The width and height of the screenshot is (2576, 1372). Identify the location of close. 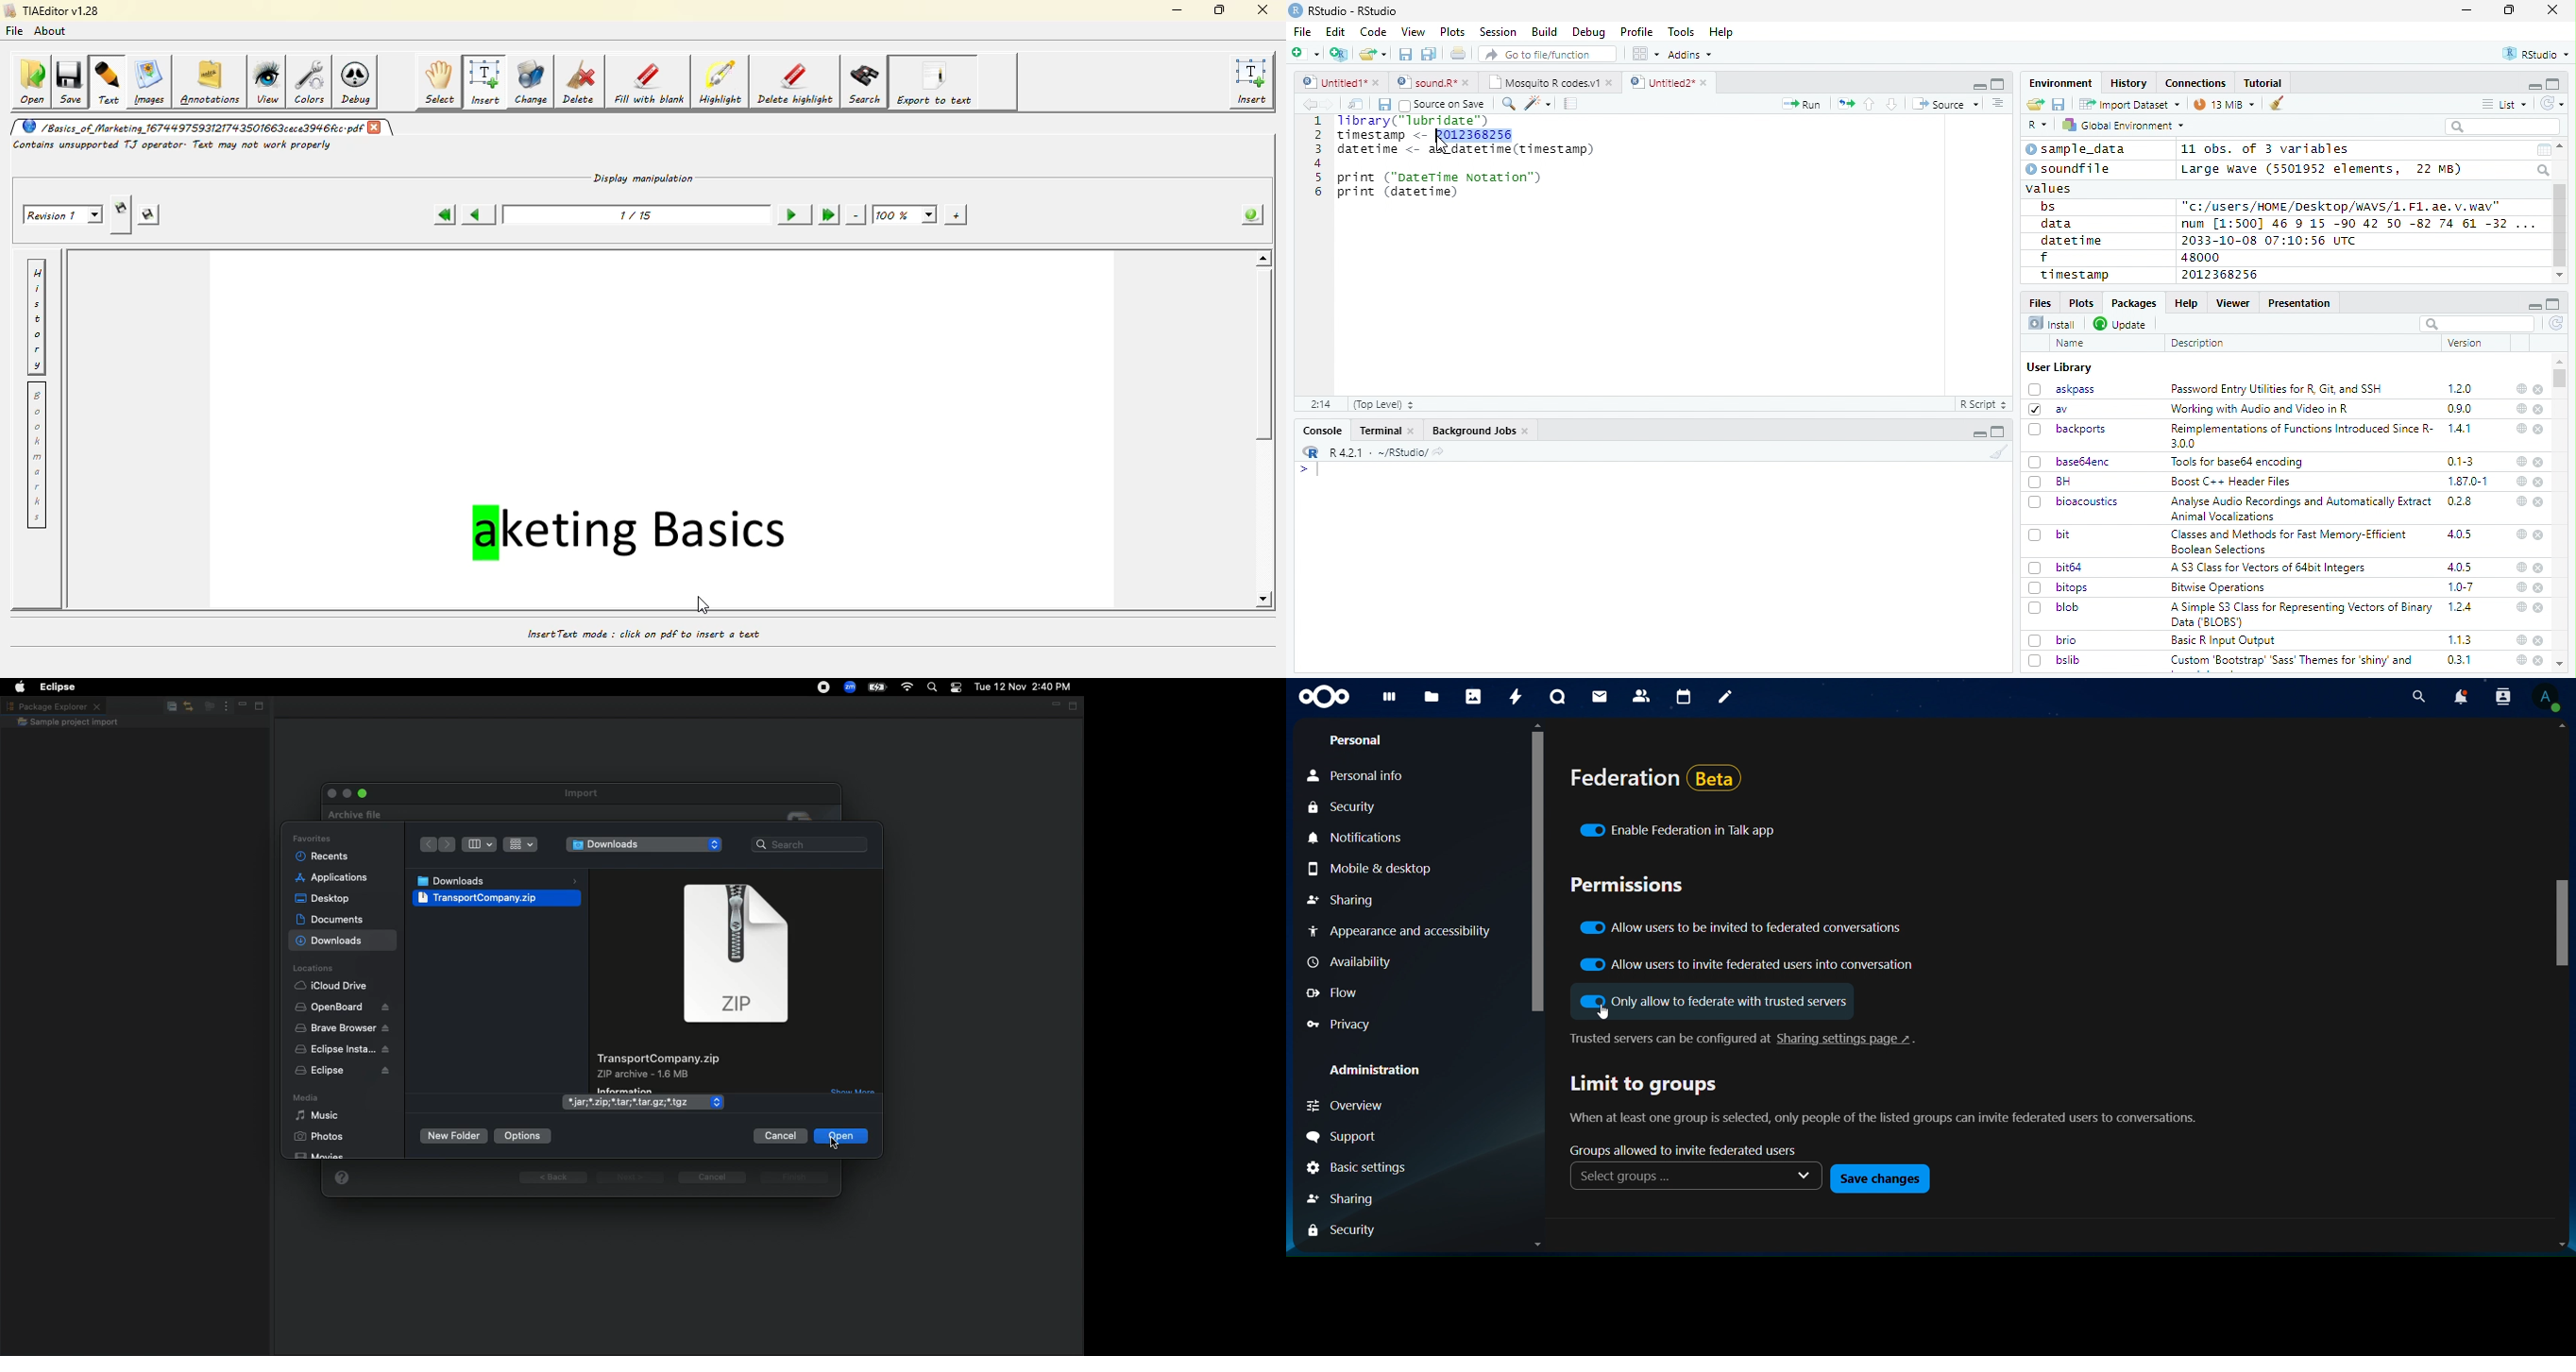
(2540, 608).